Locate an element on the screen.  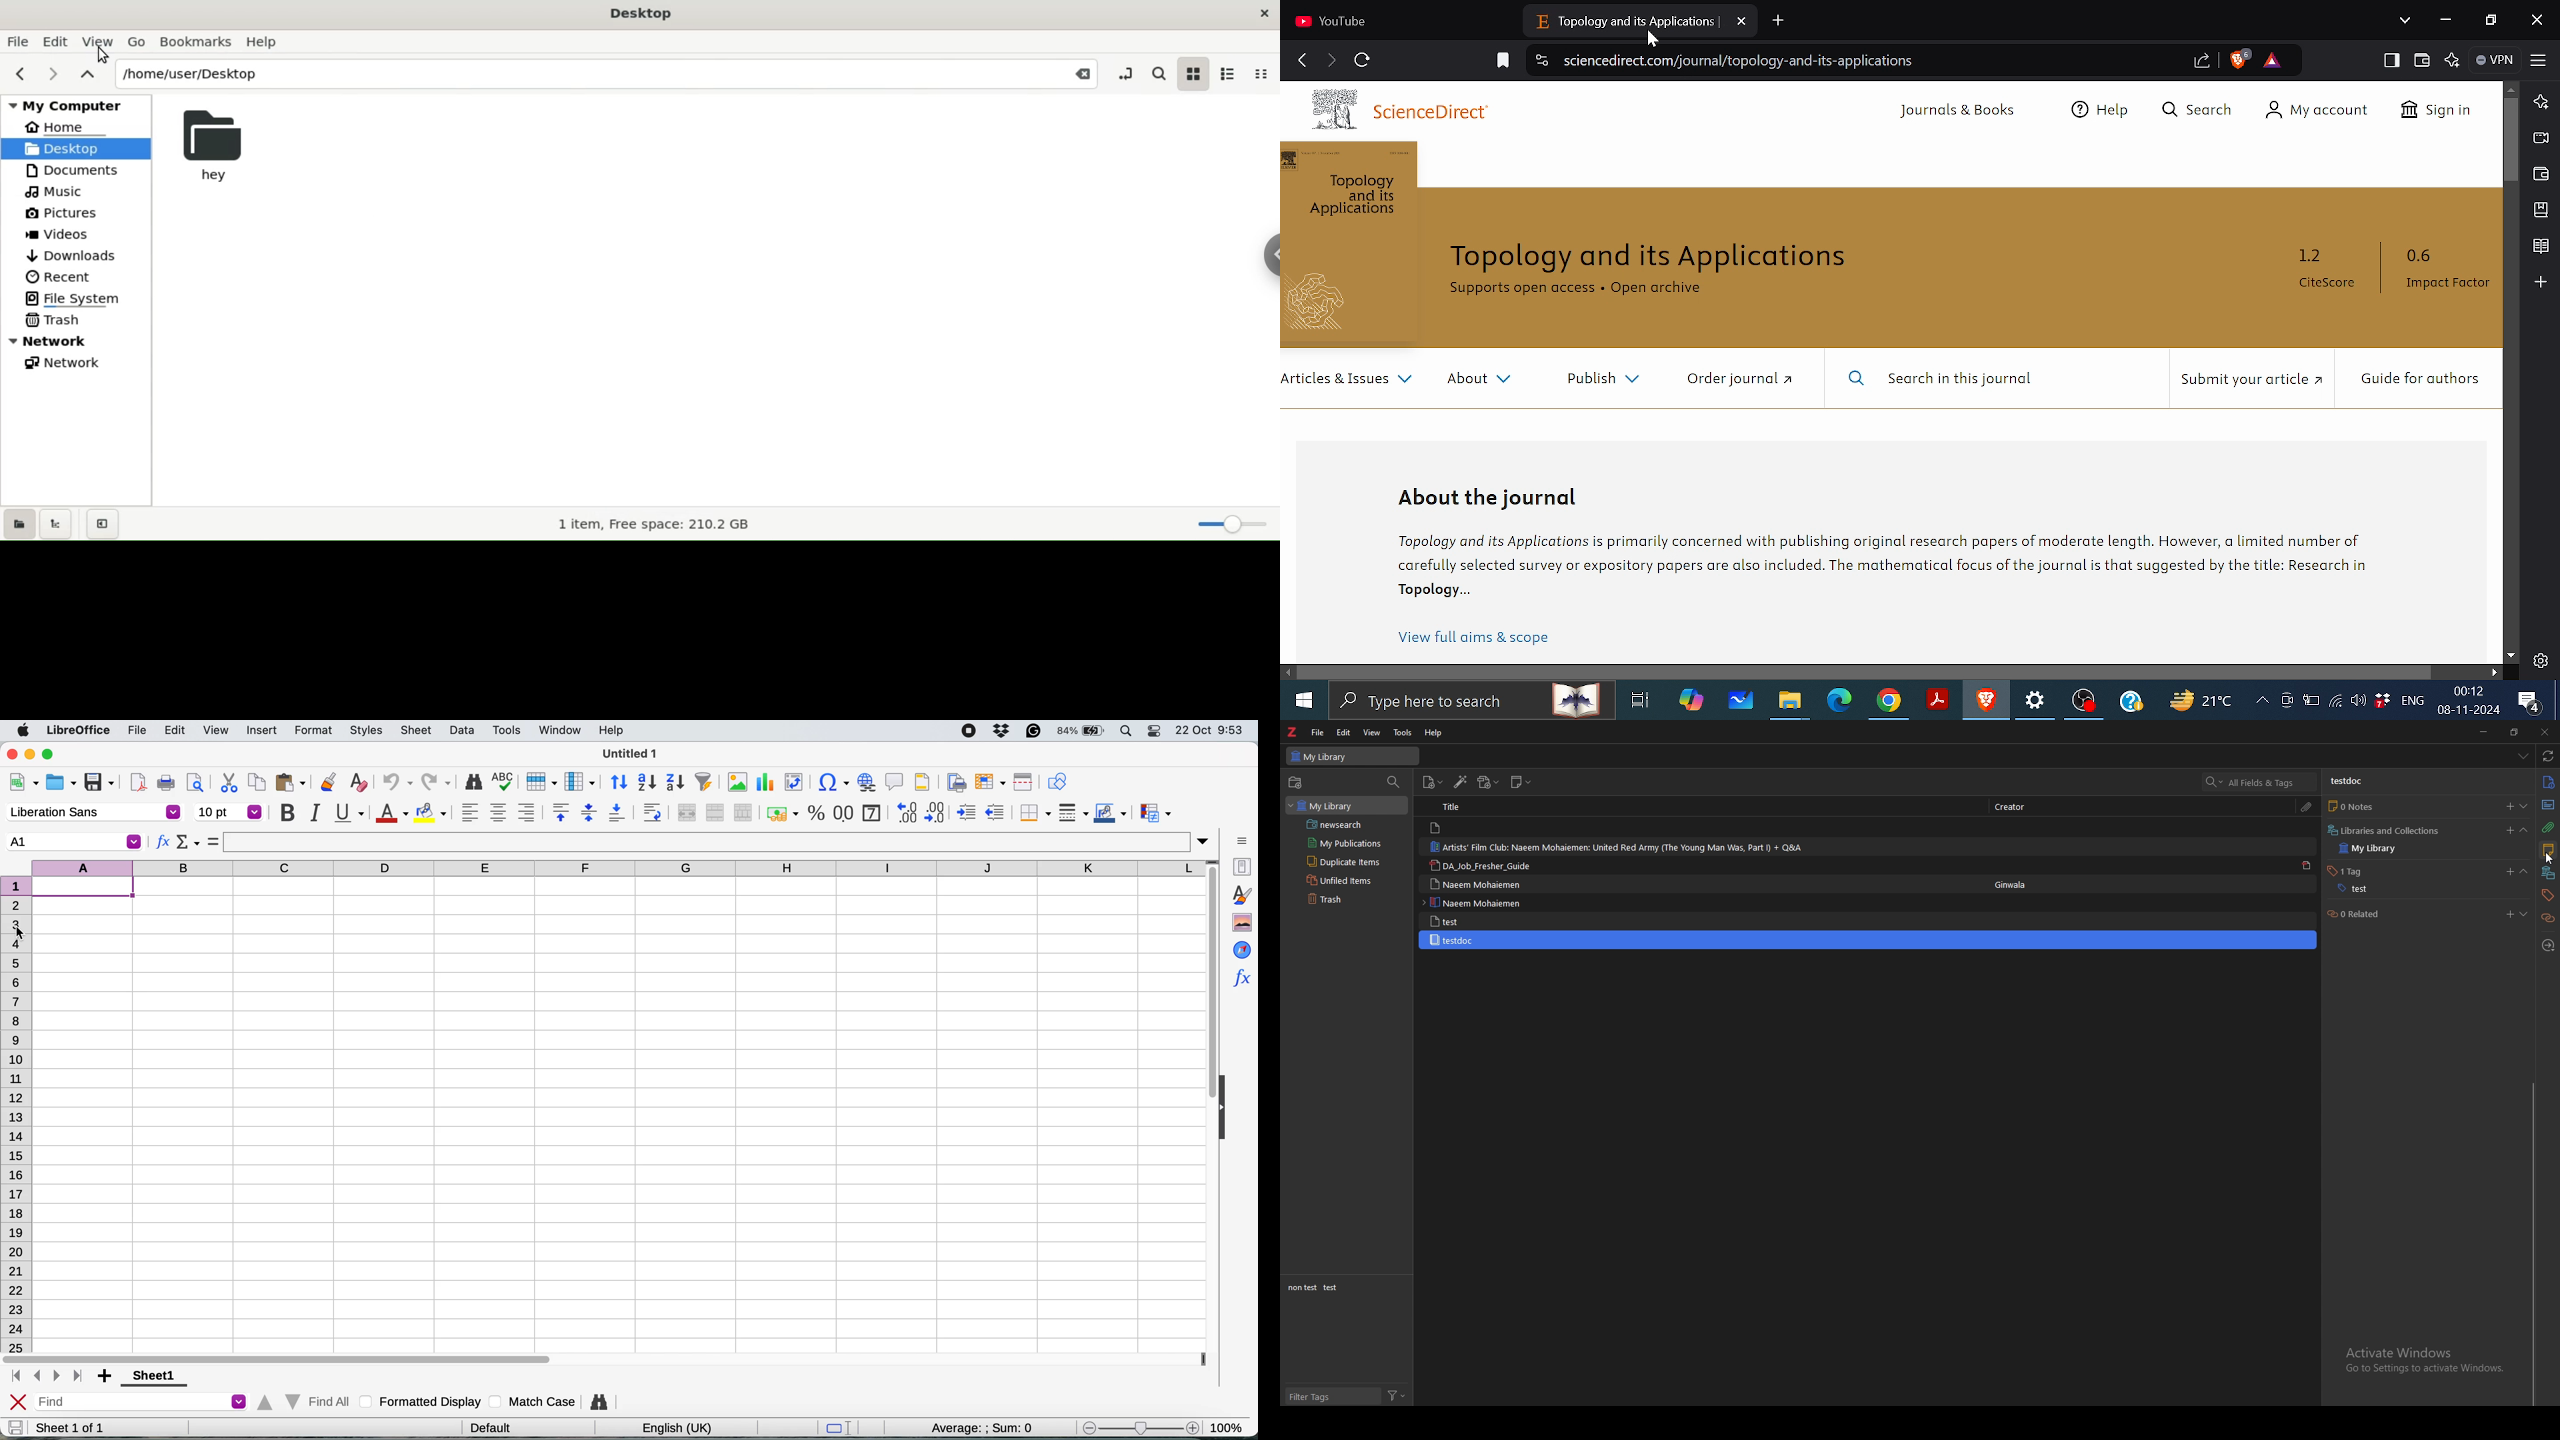
filter tags is located at coordinates (1333, 1397).